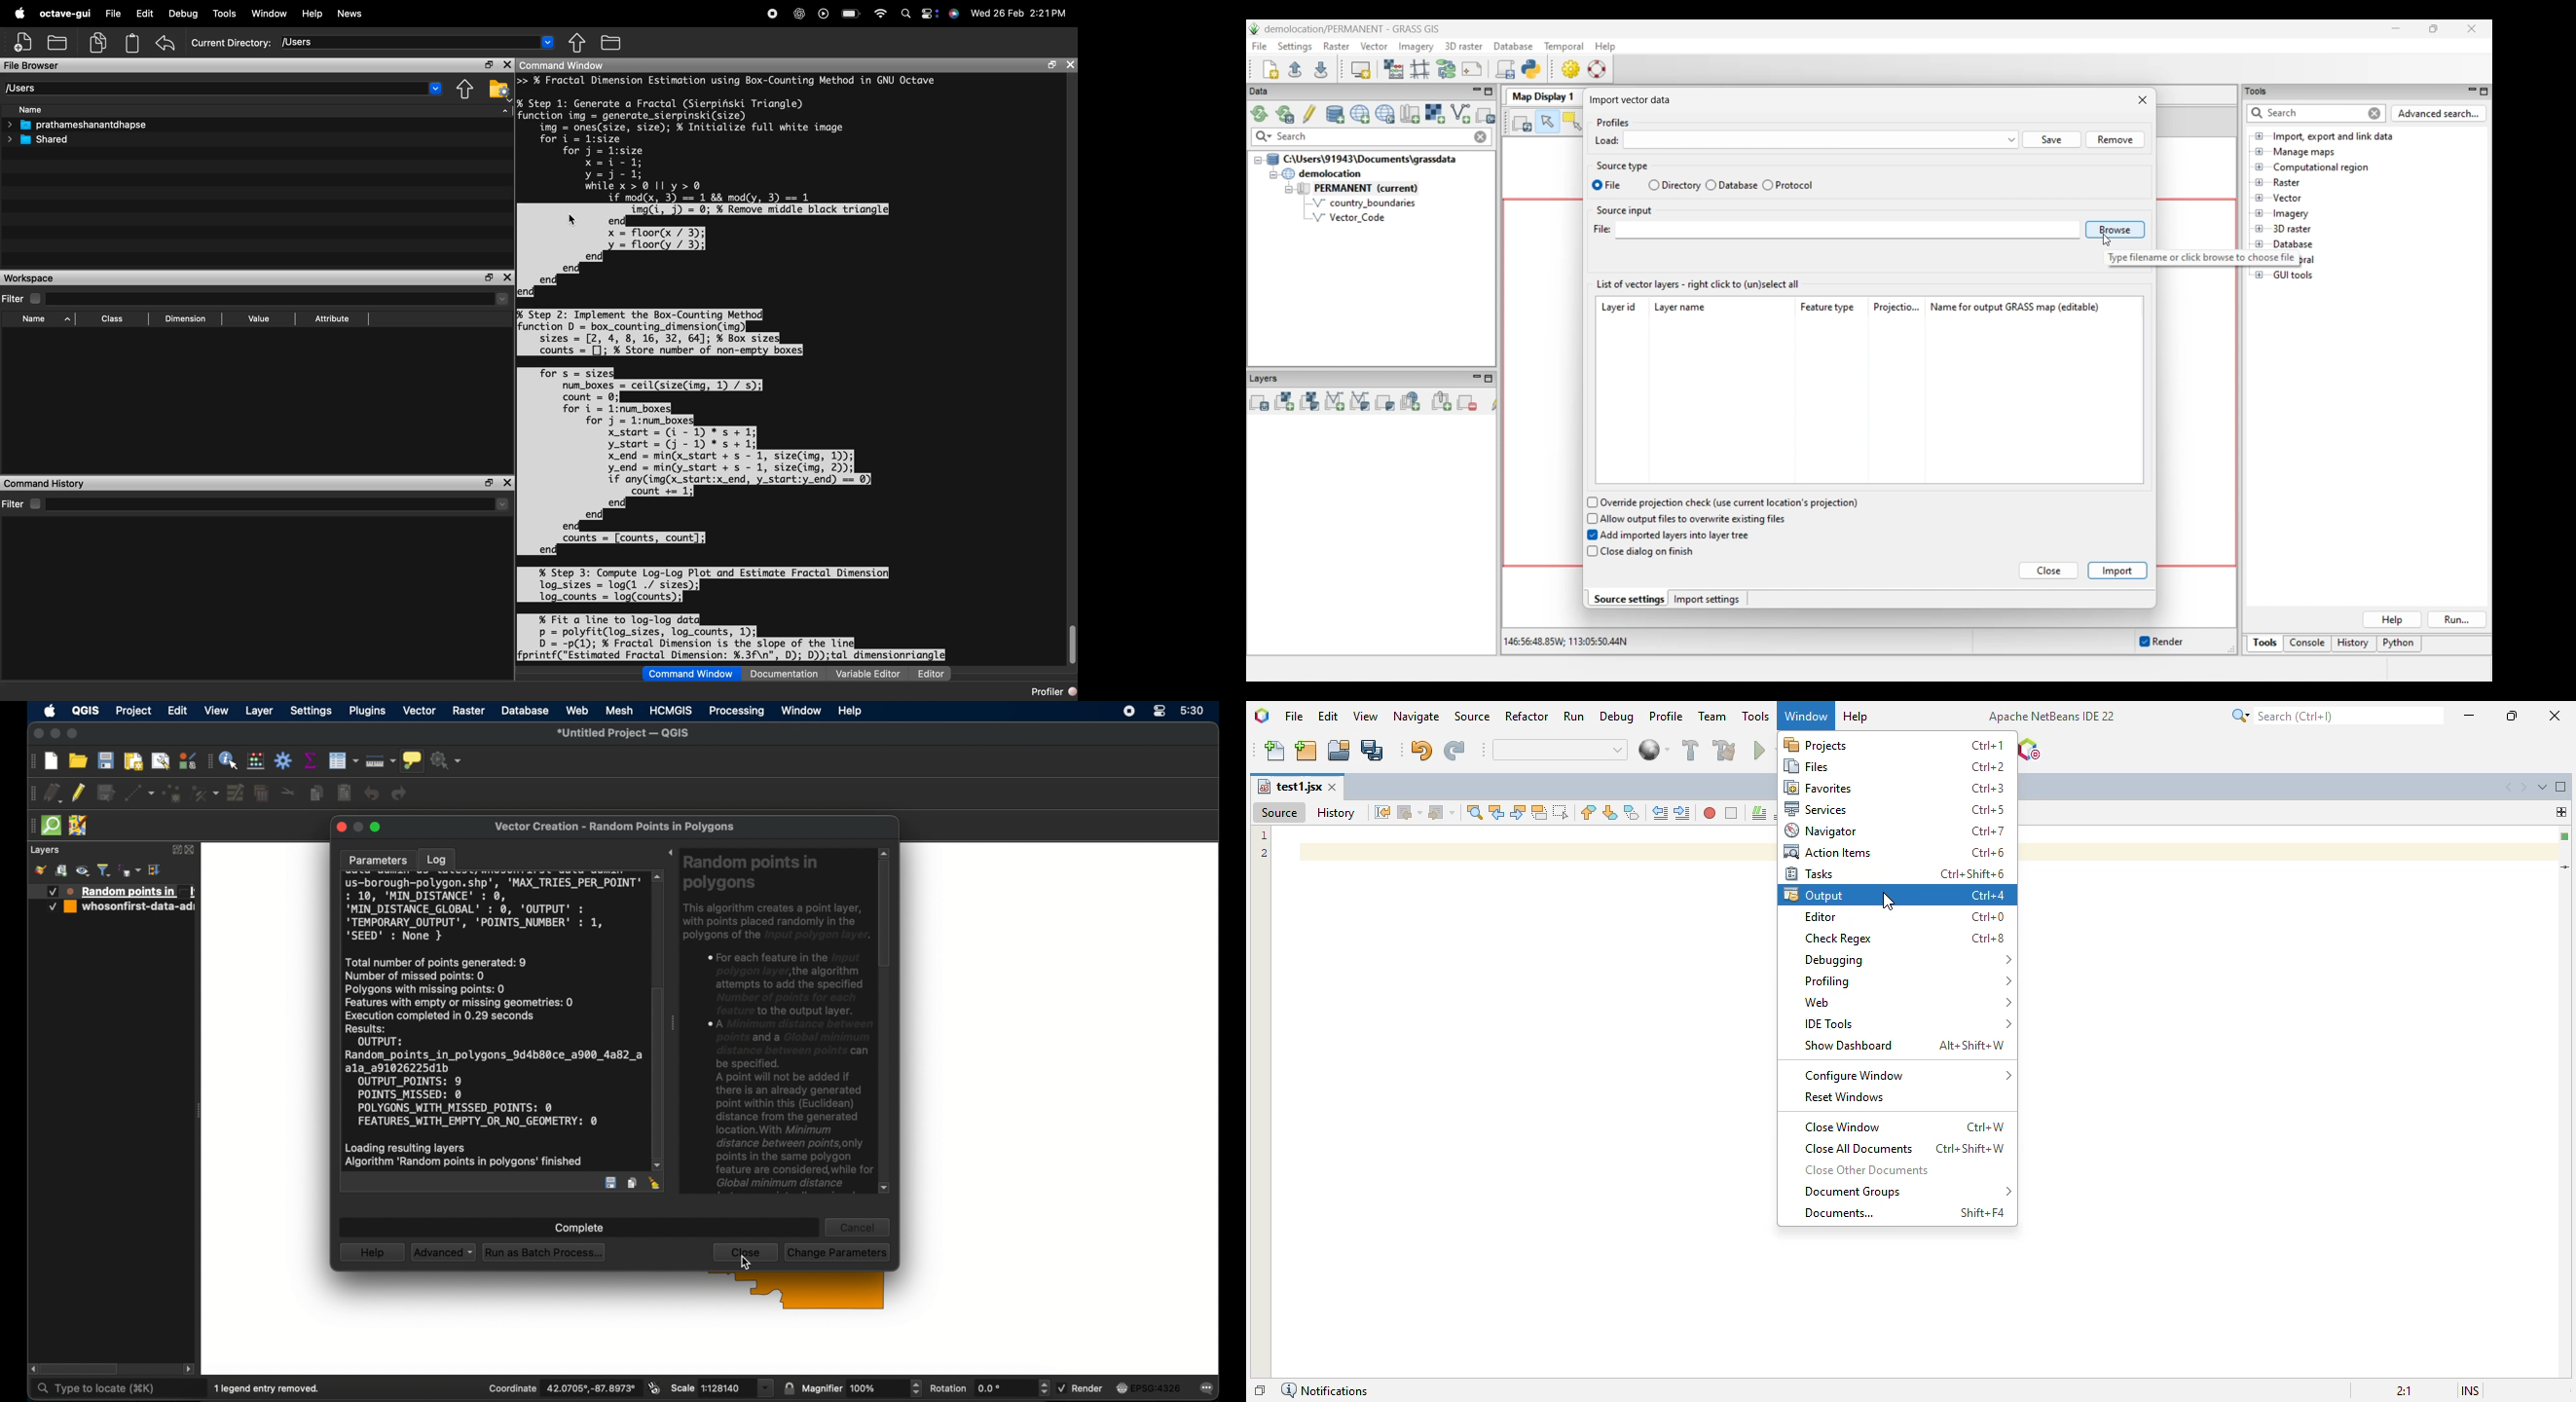 Image resolution: width=2576 pixels, height=1428 pixels. I want to click on open layout manager, so click(161, 760).